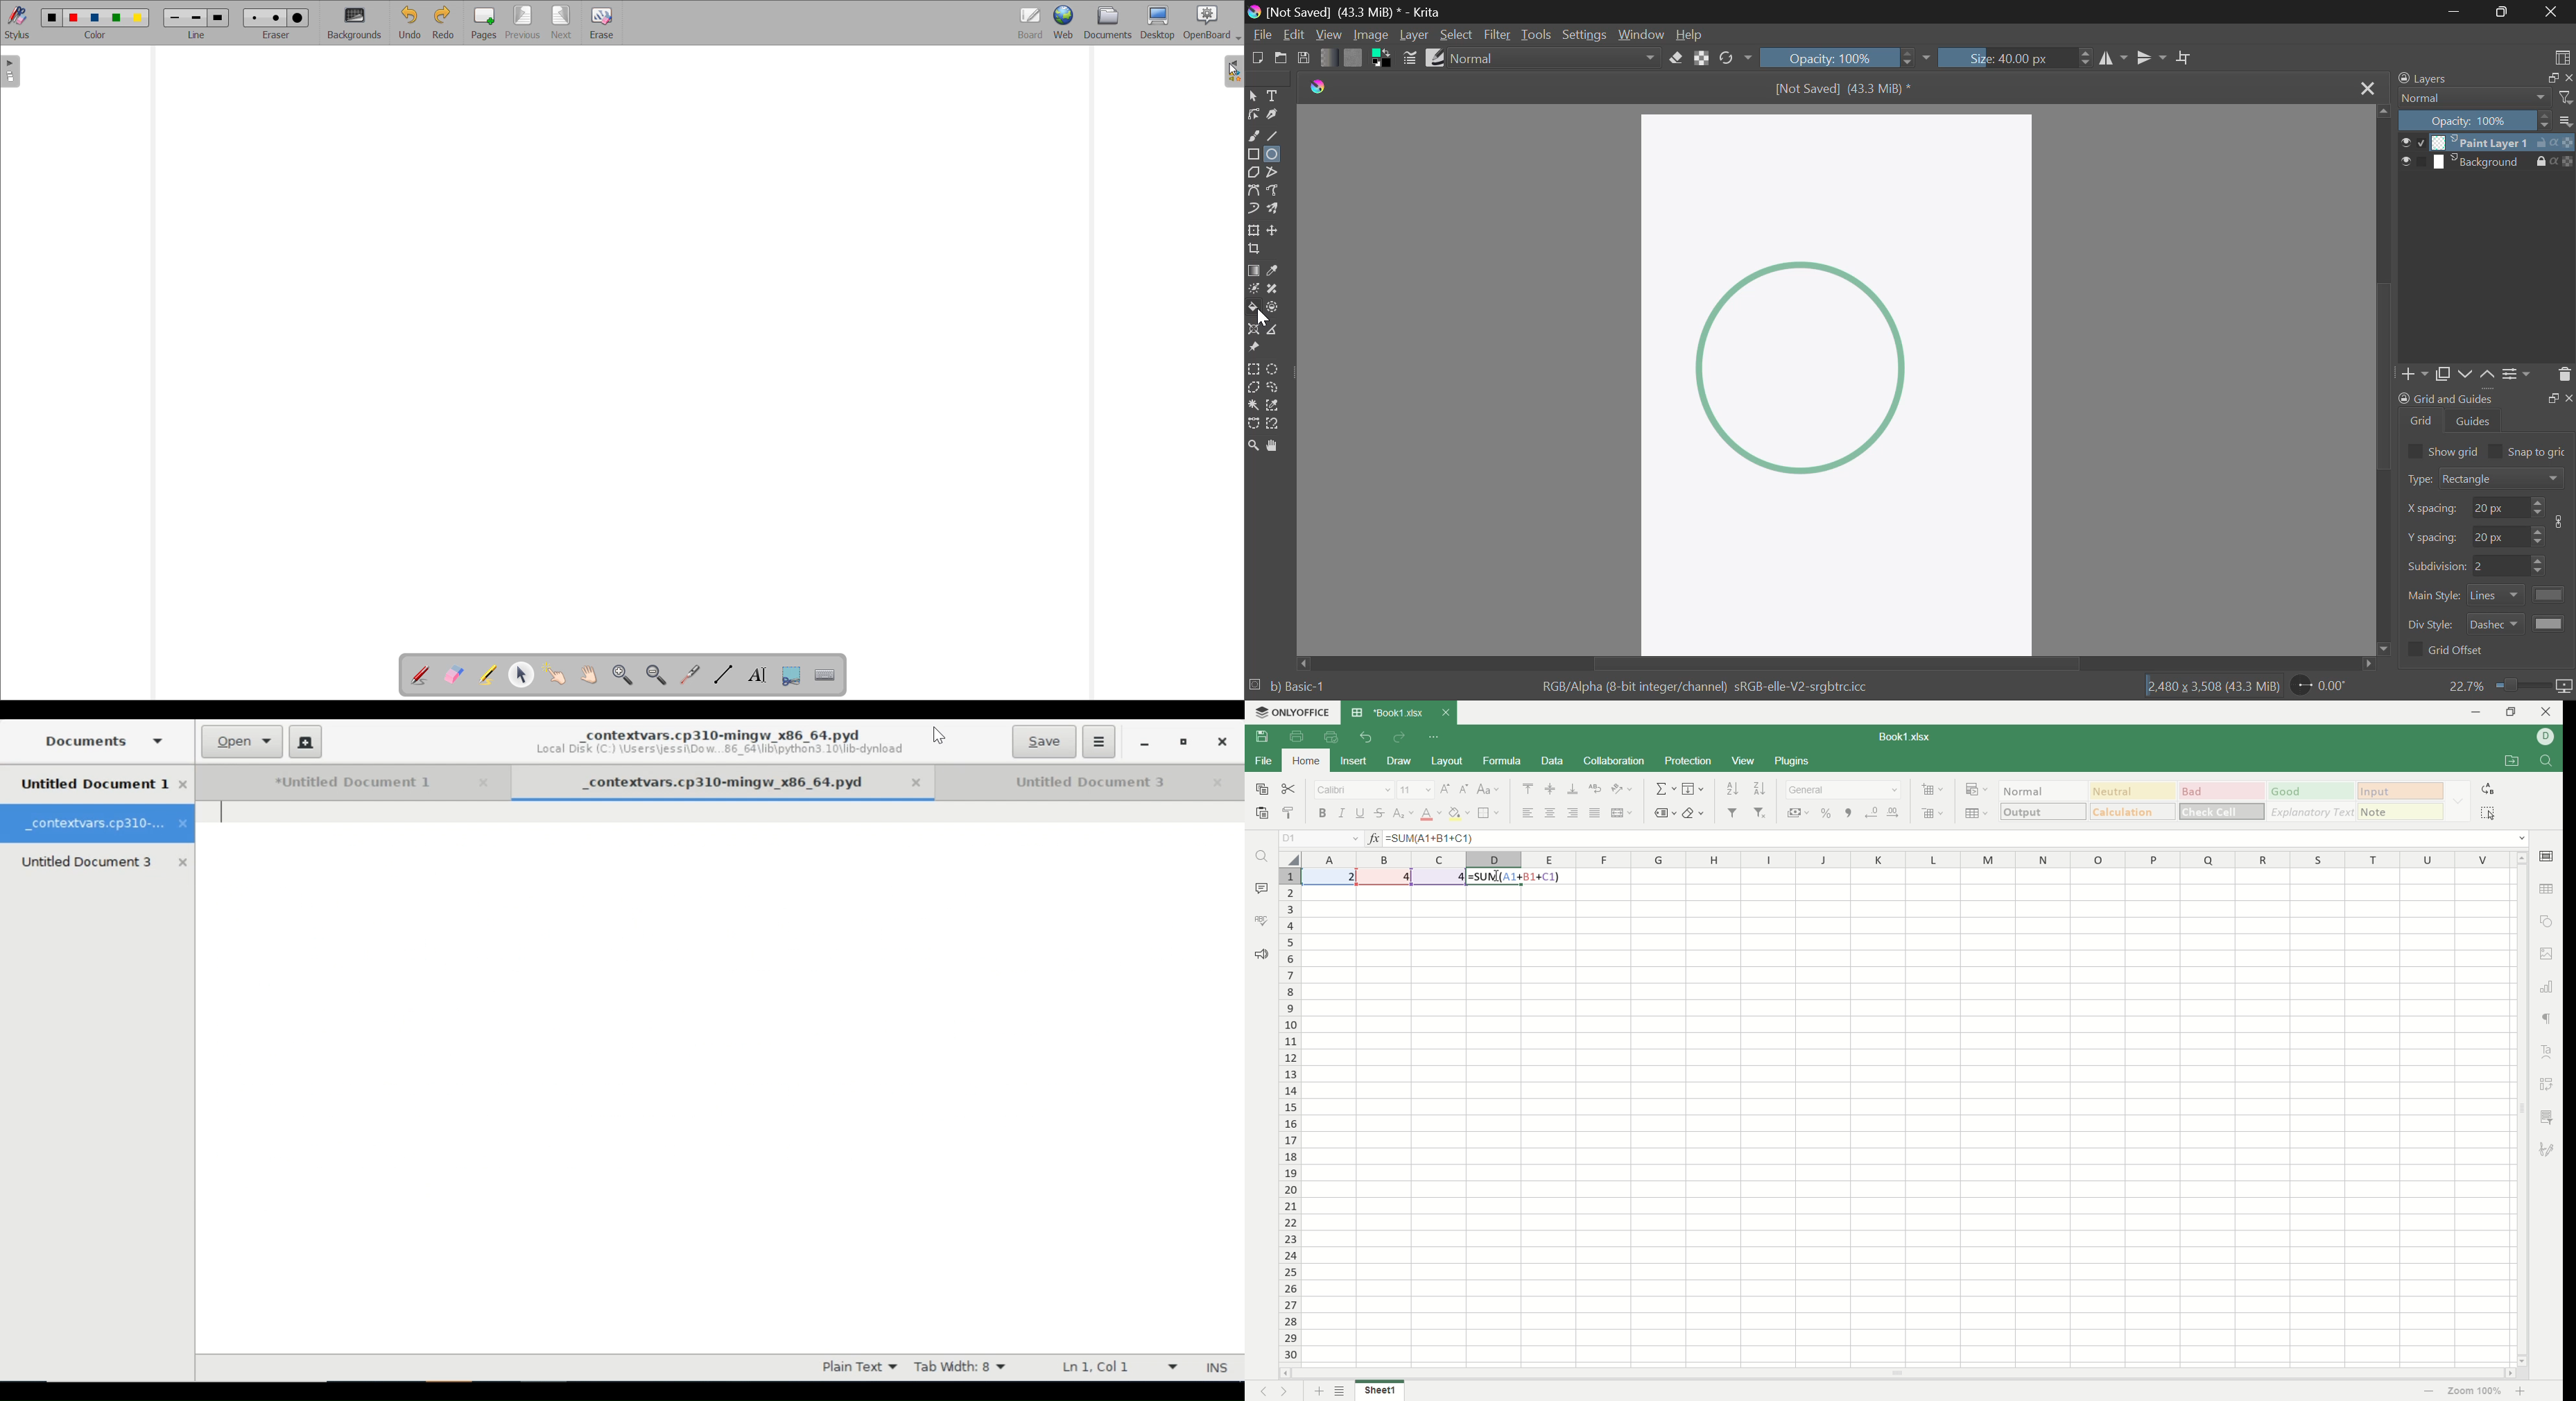 The image size is (2576, 1428). I want to click on general, so click(1845, 791).